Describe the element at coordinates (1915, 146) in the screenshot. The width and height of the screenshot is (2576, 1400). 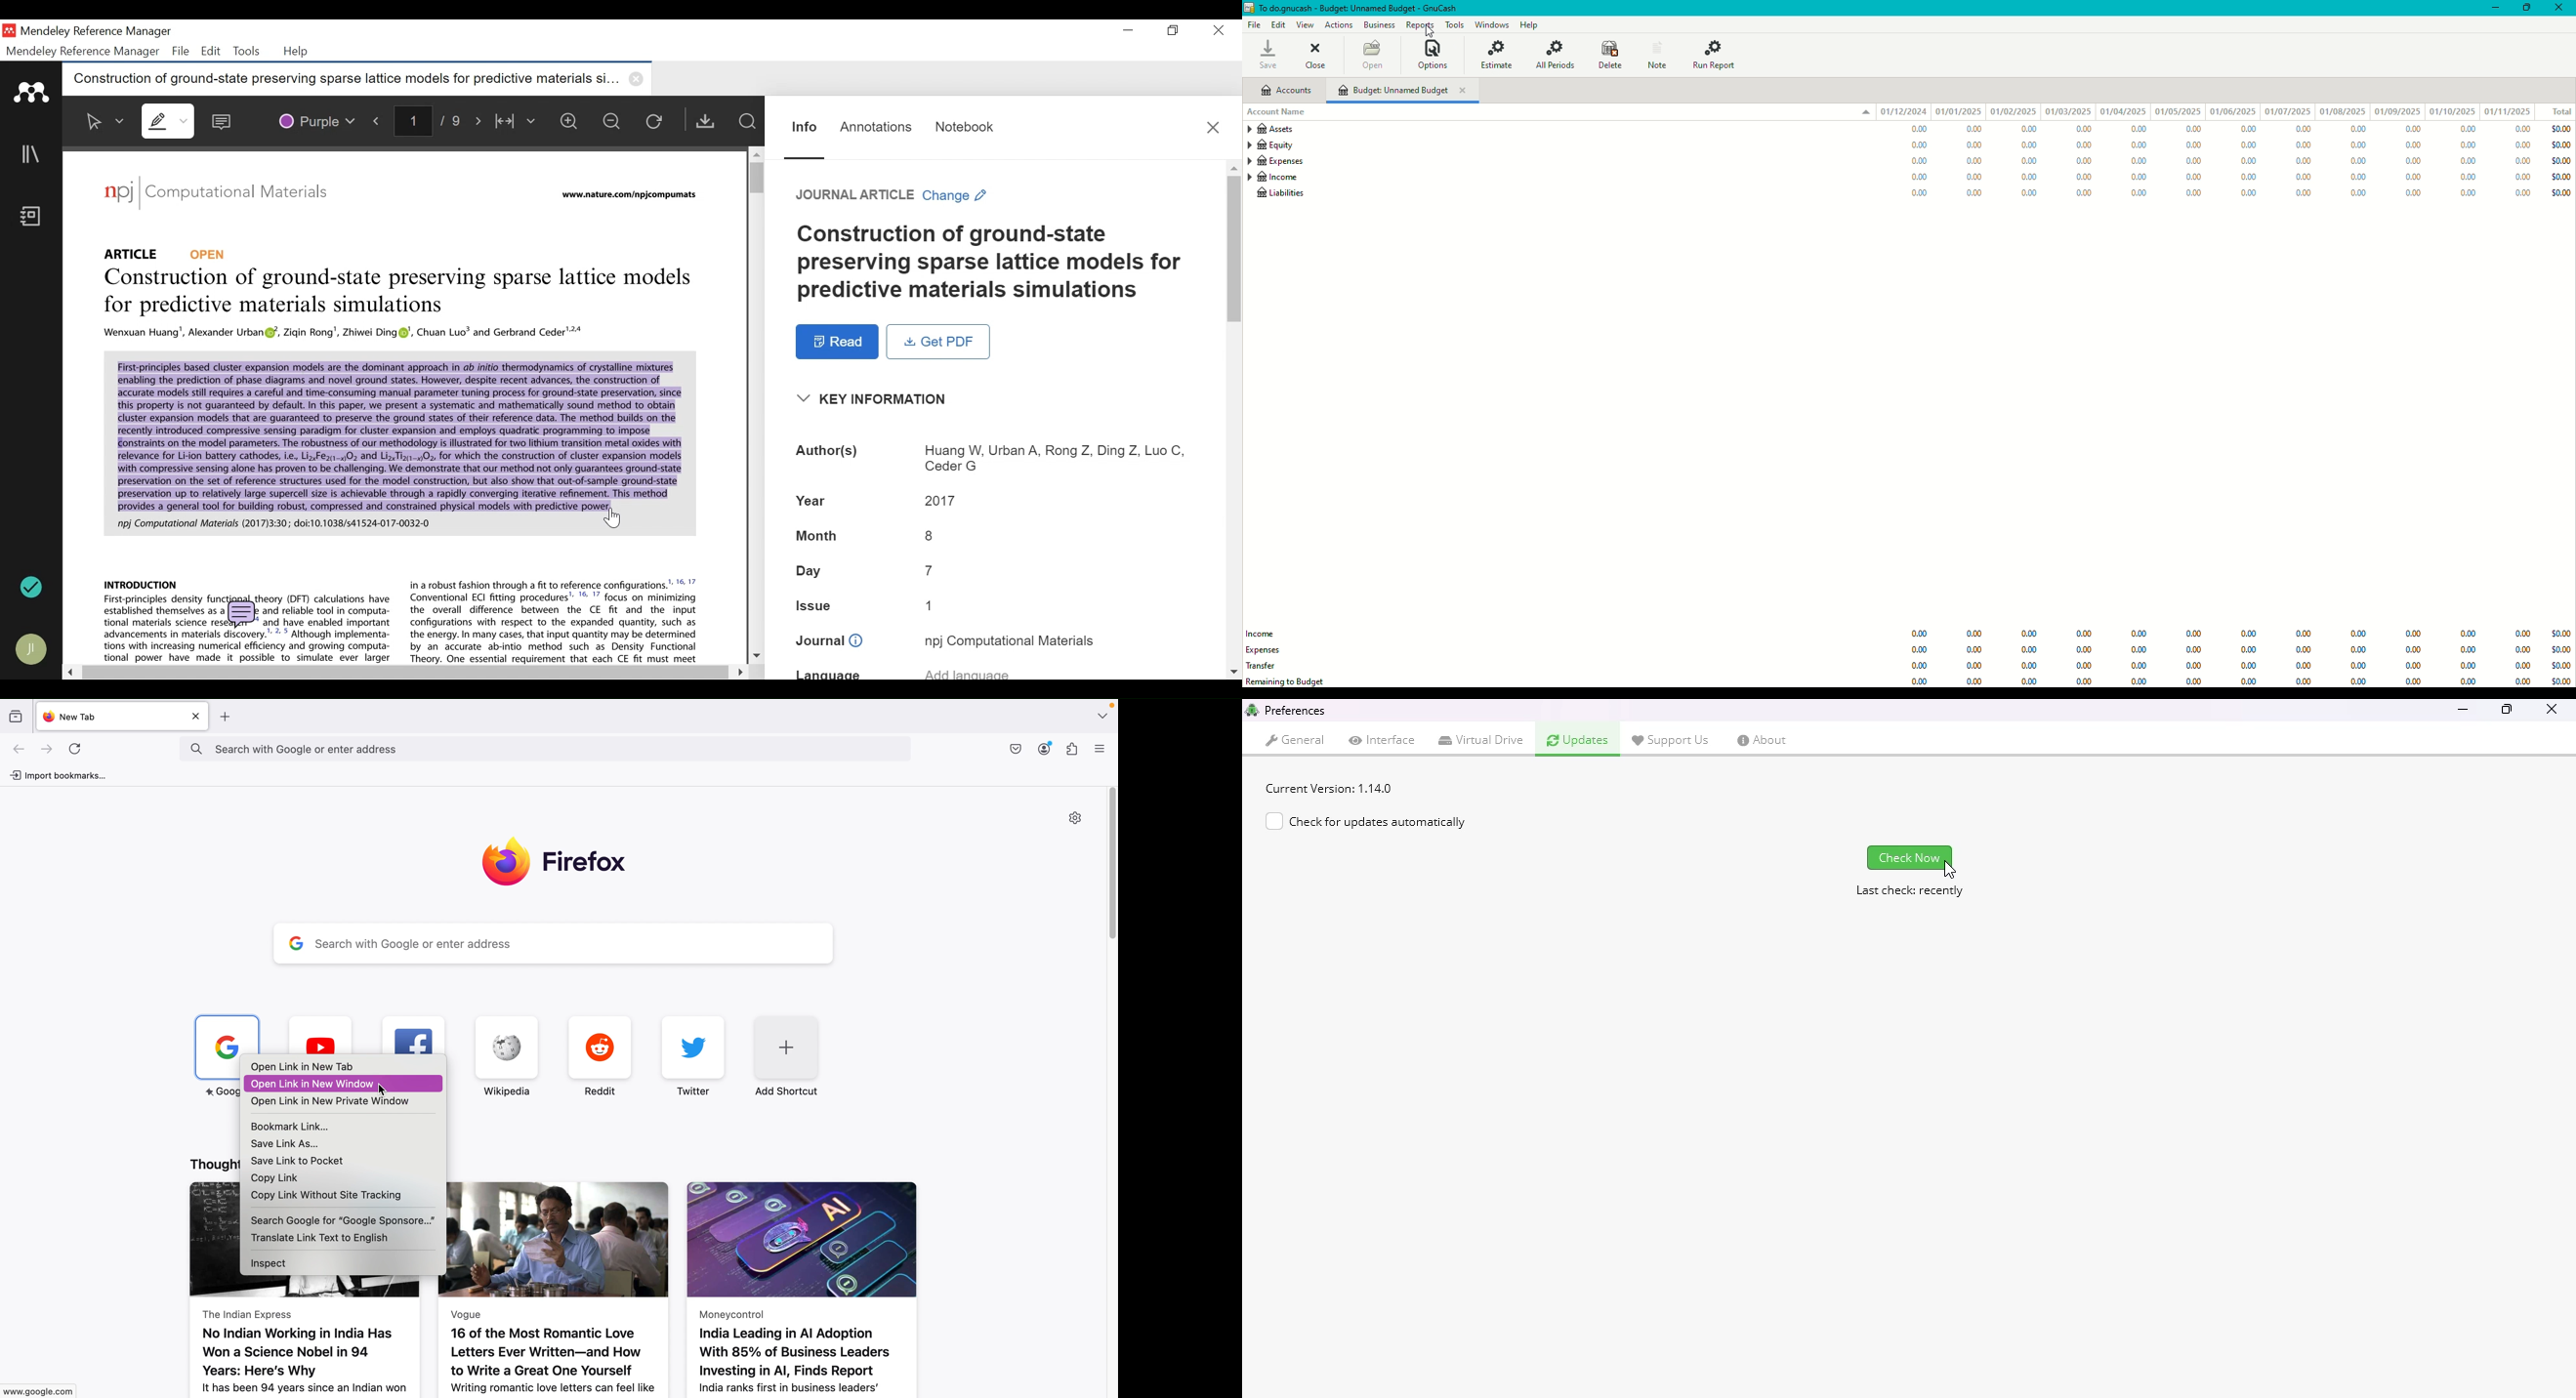
I see `0.00` at that location.